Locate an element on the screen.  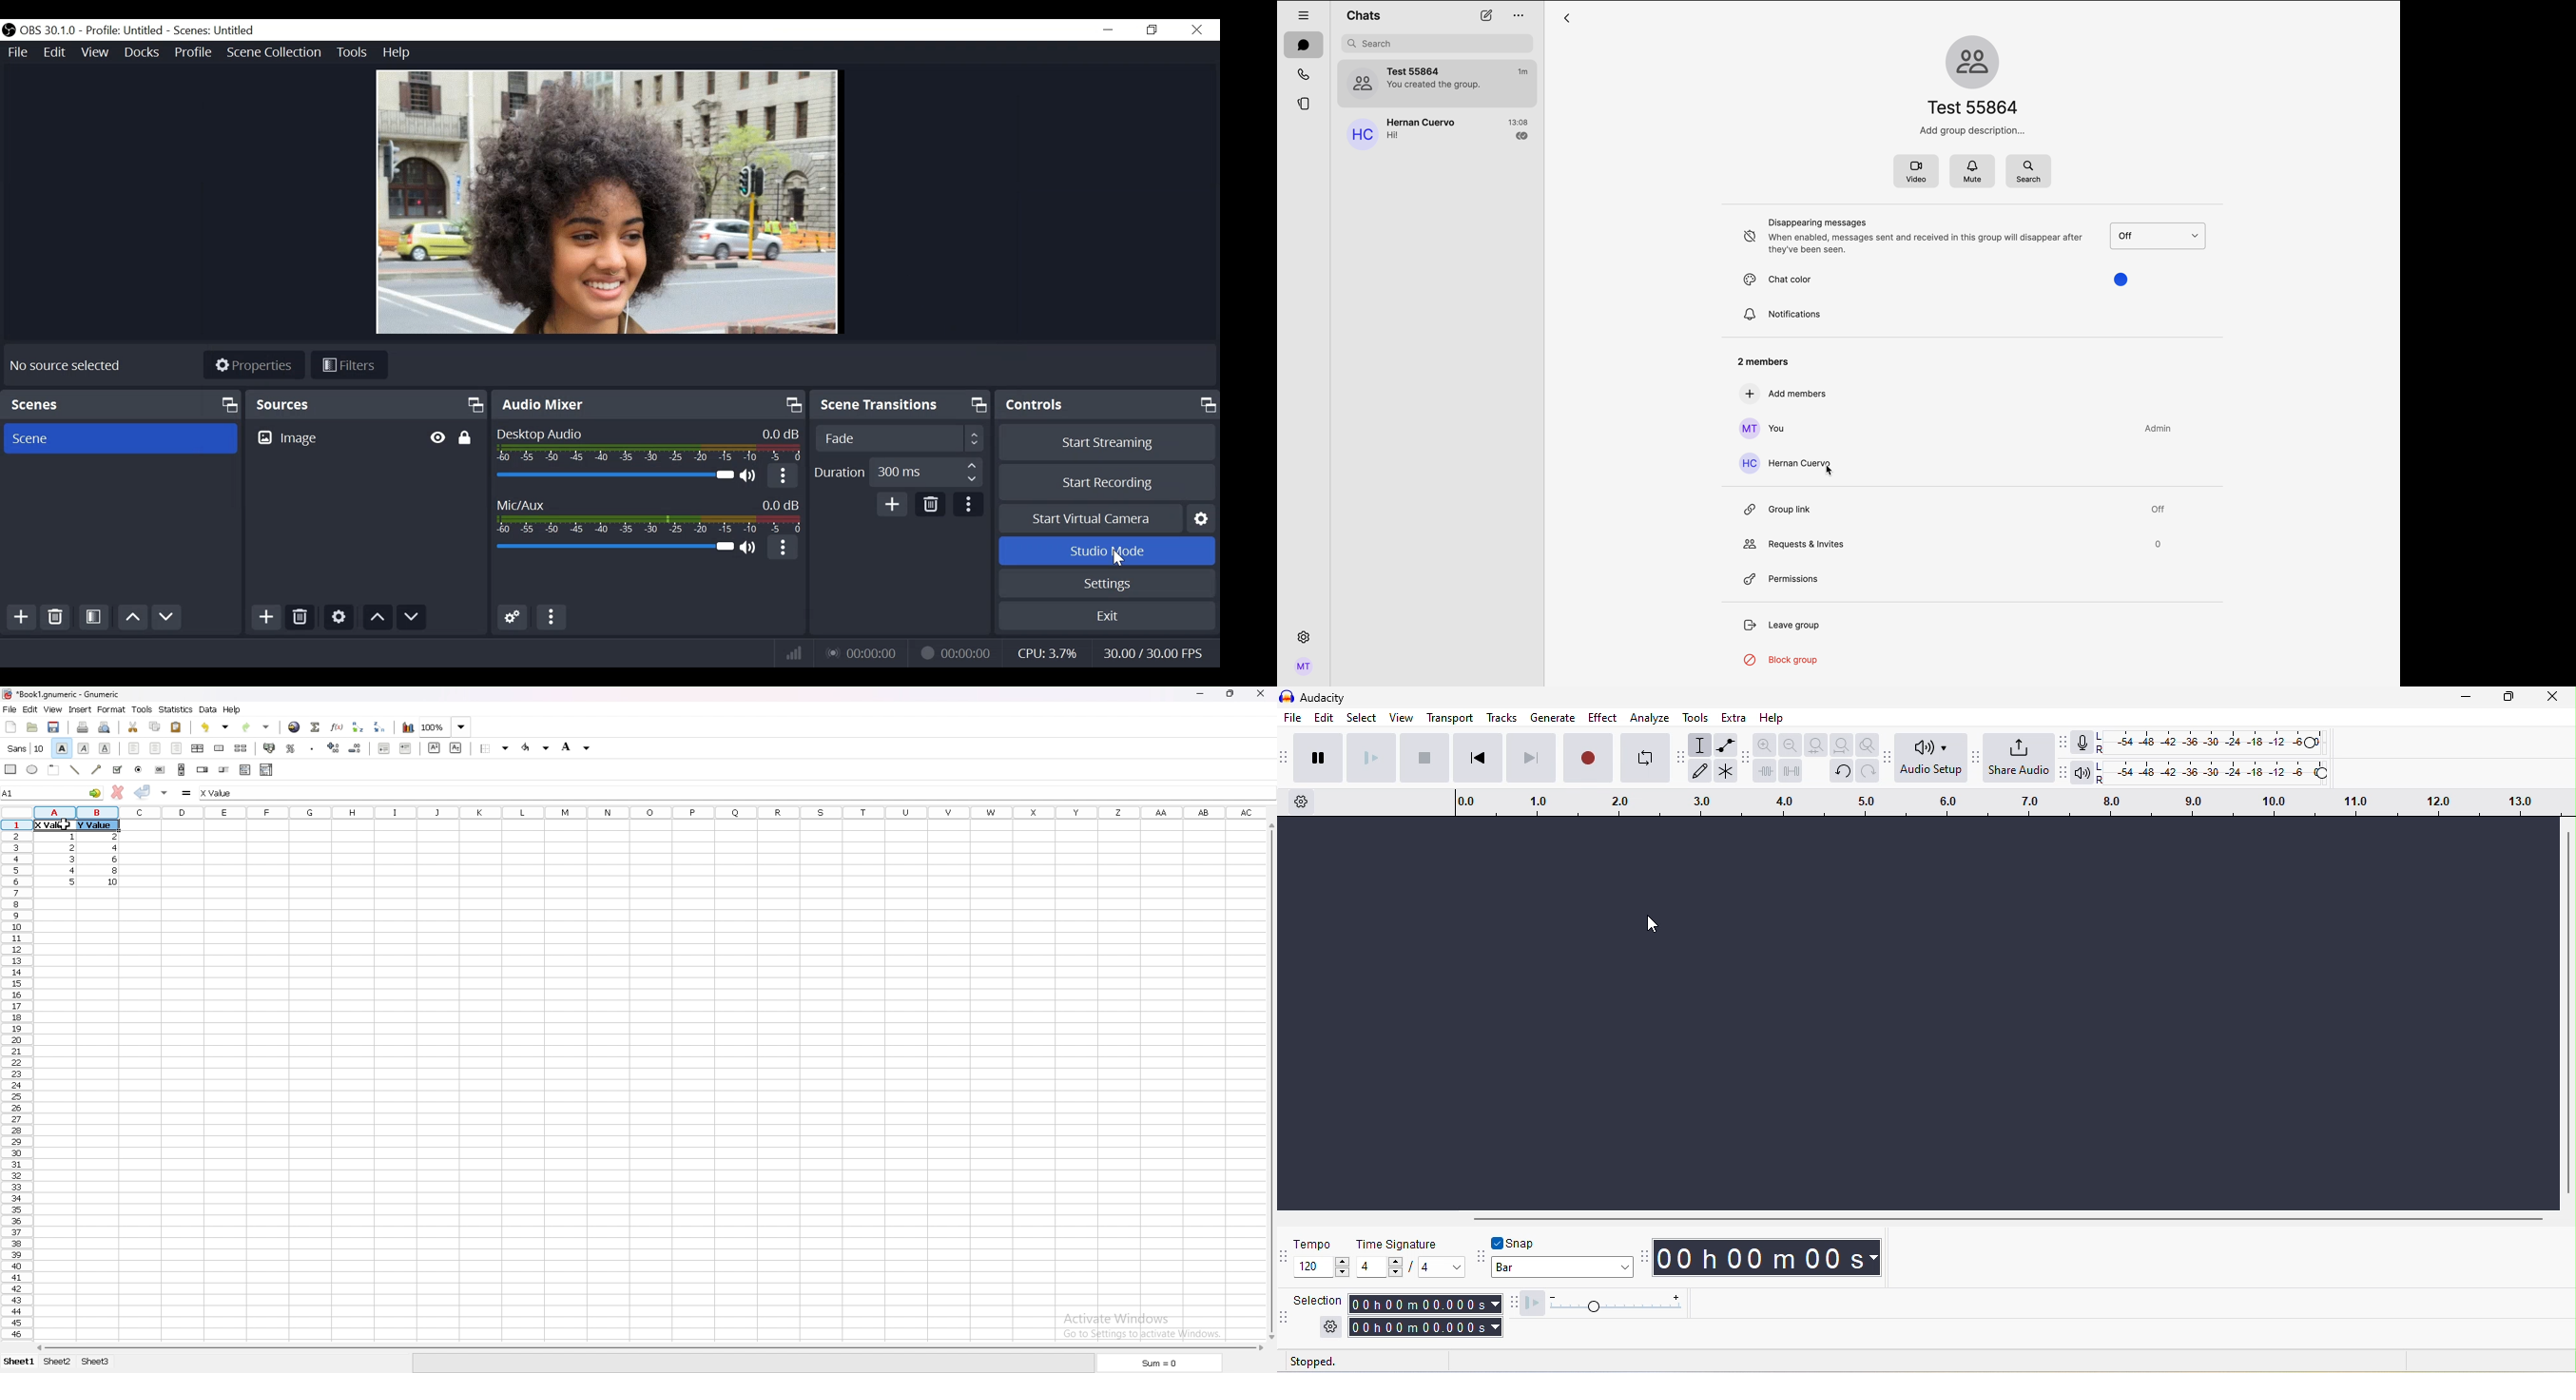
Delete is located at coordinates (58, 618).